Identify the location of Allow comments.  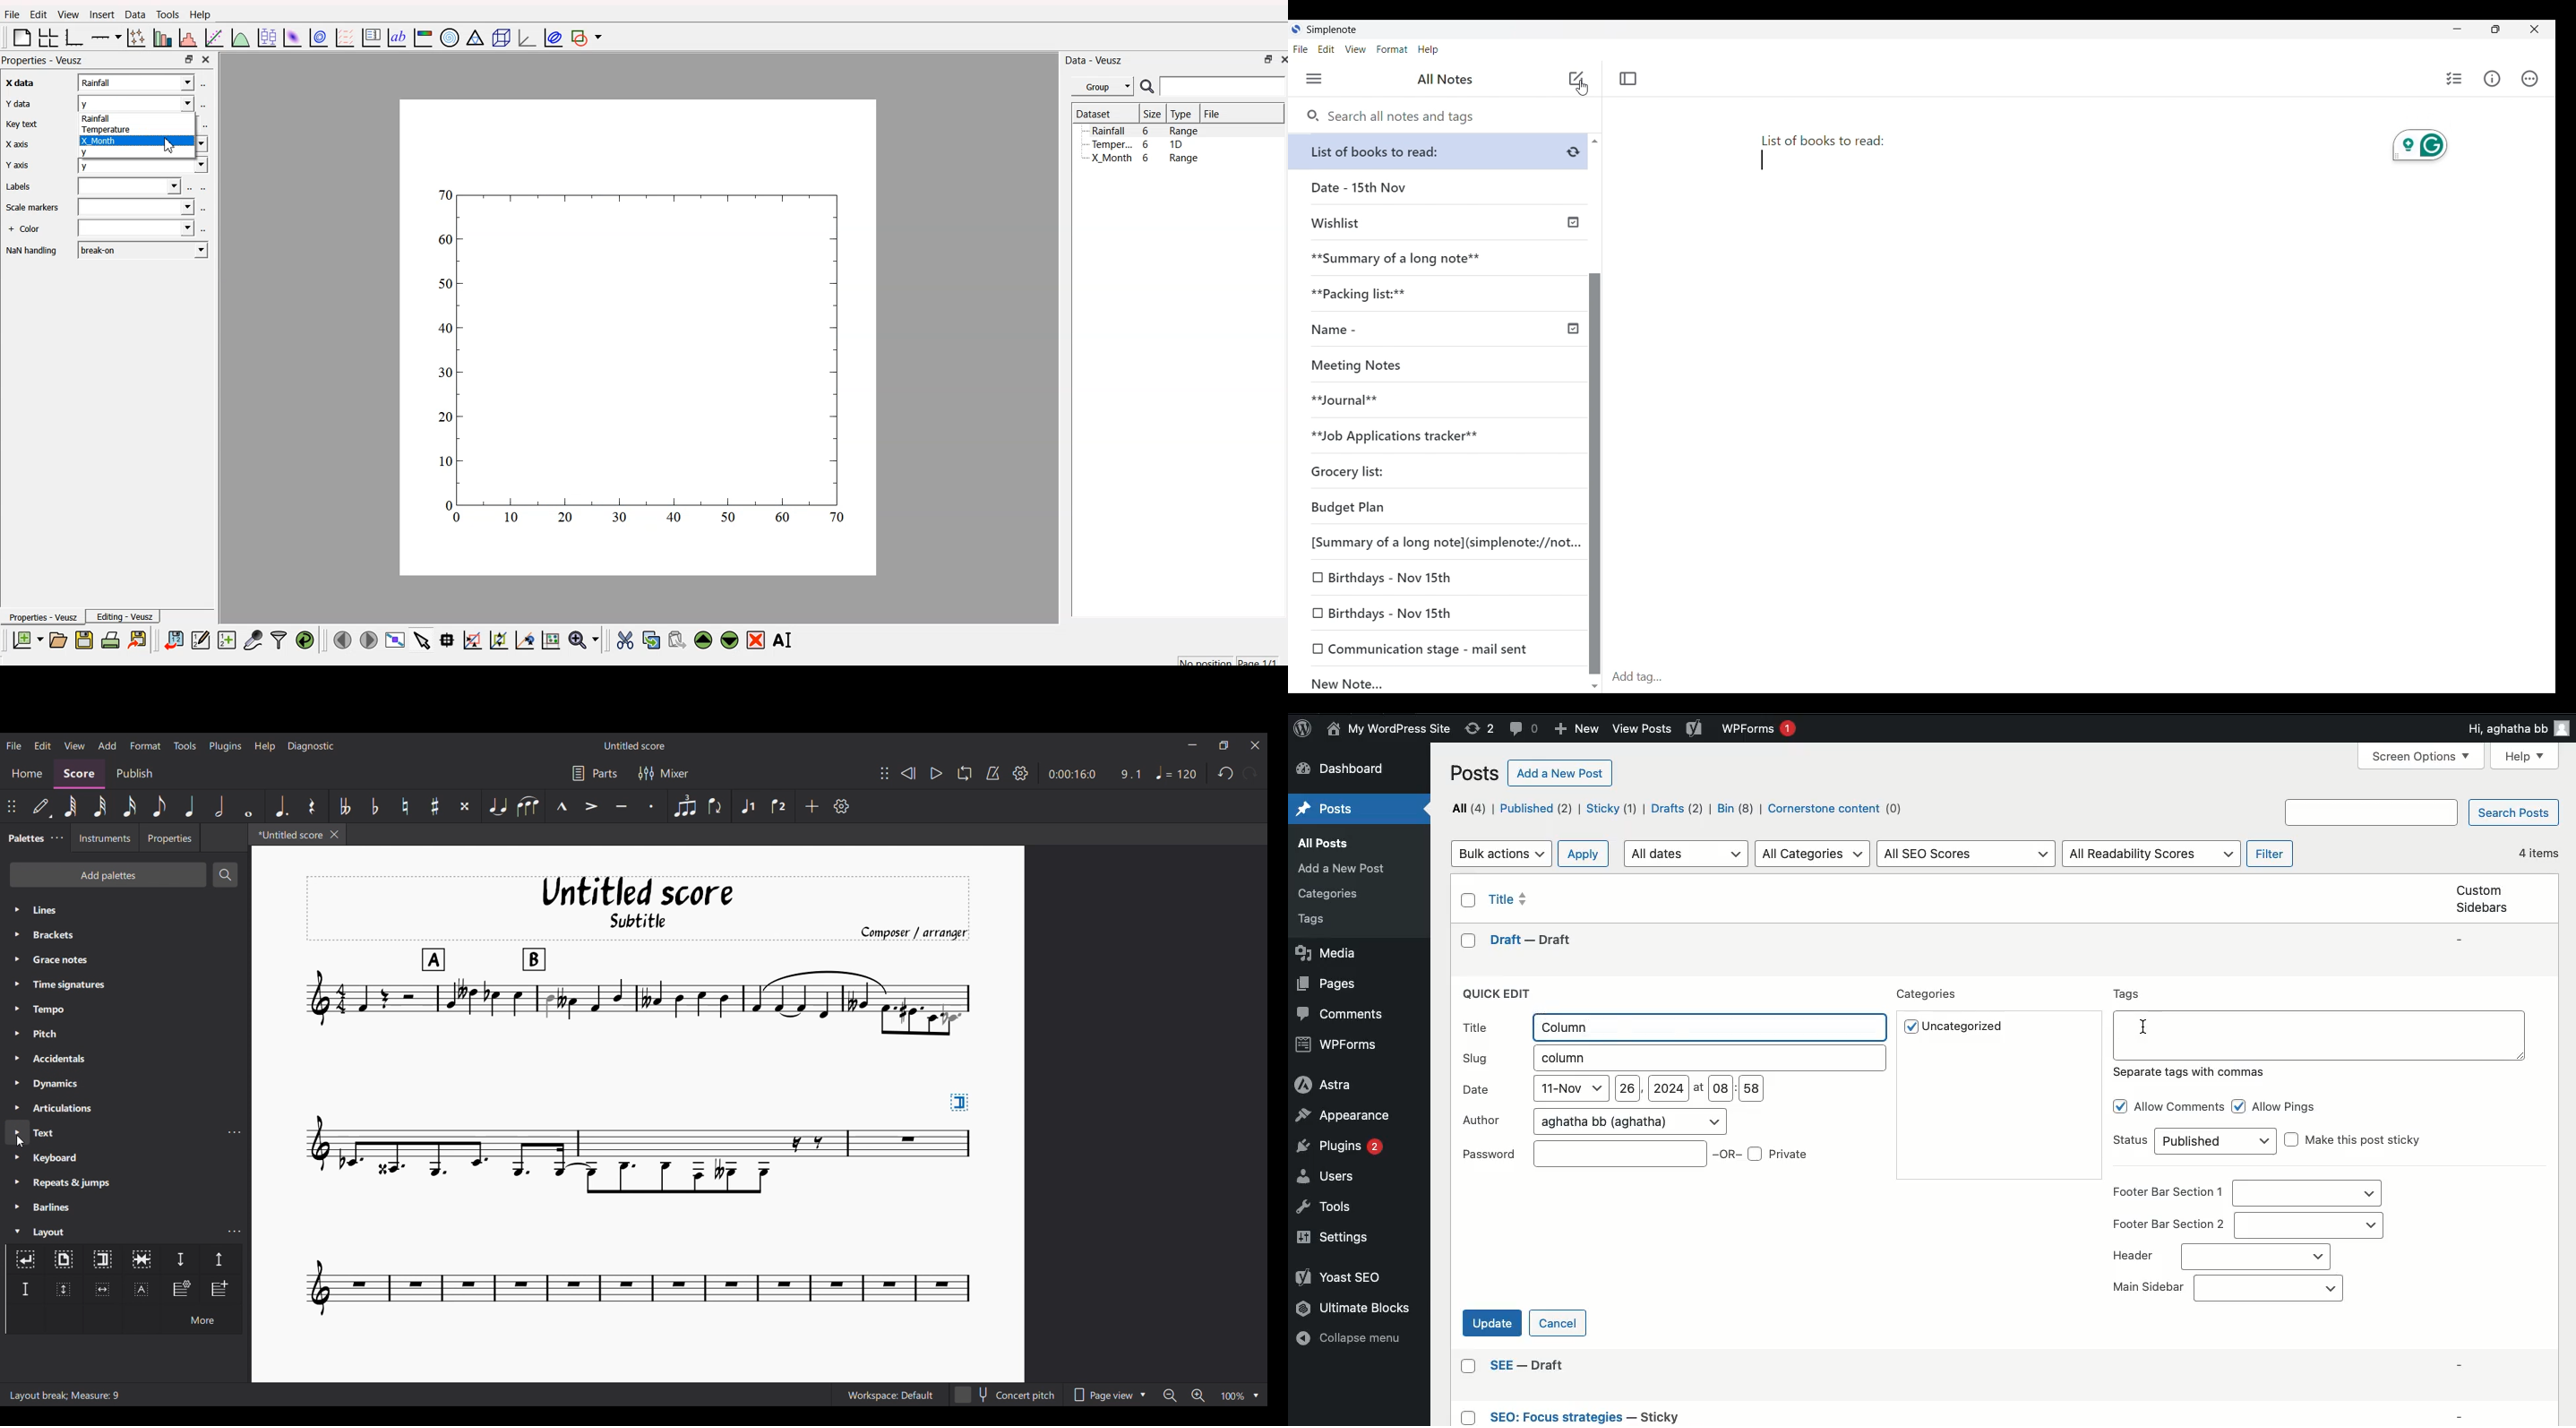
(2170, 1108).